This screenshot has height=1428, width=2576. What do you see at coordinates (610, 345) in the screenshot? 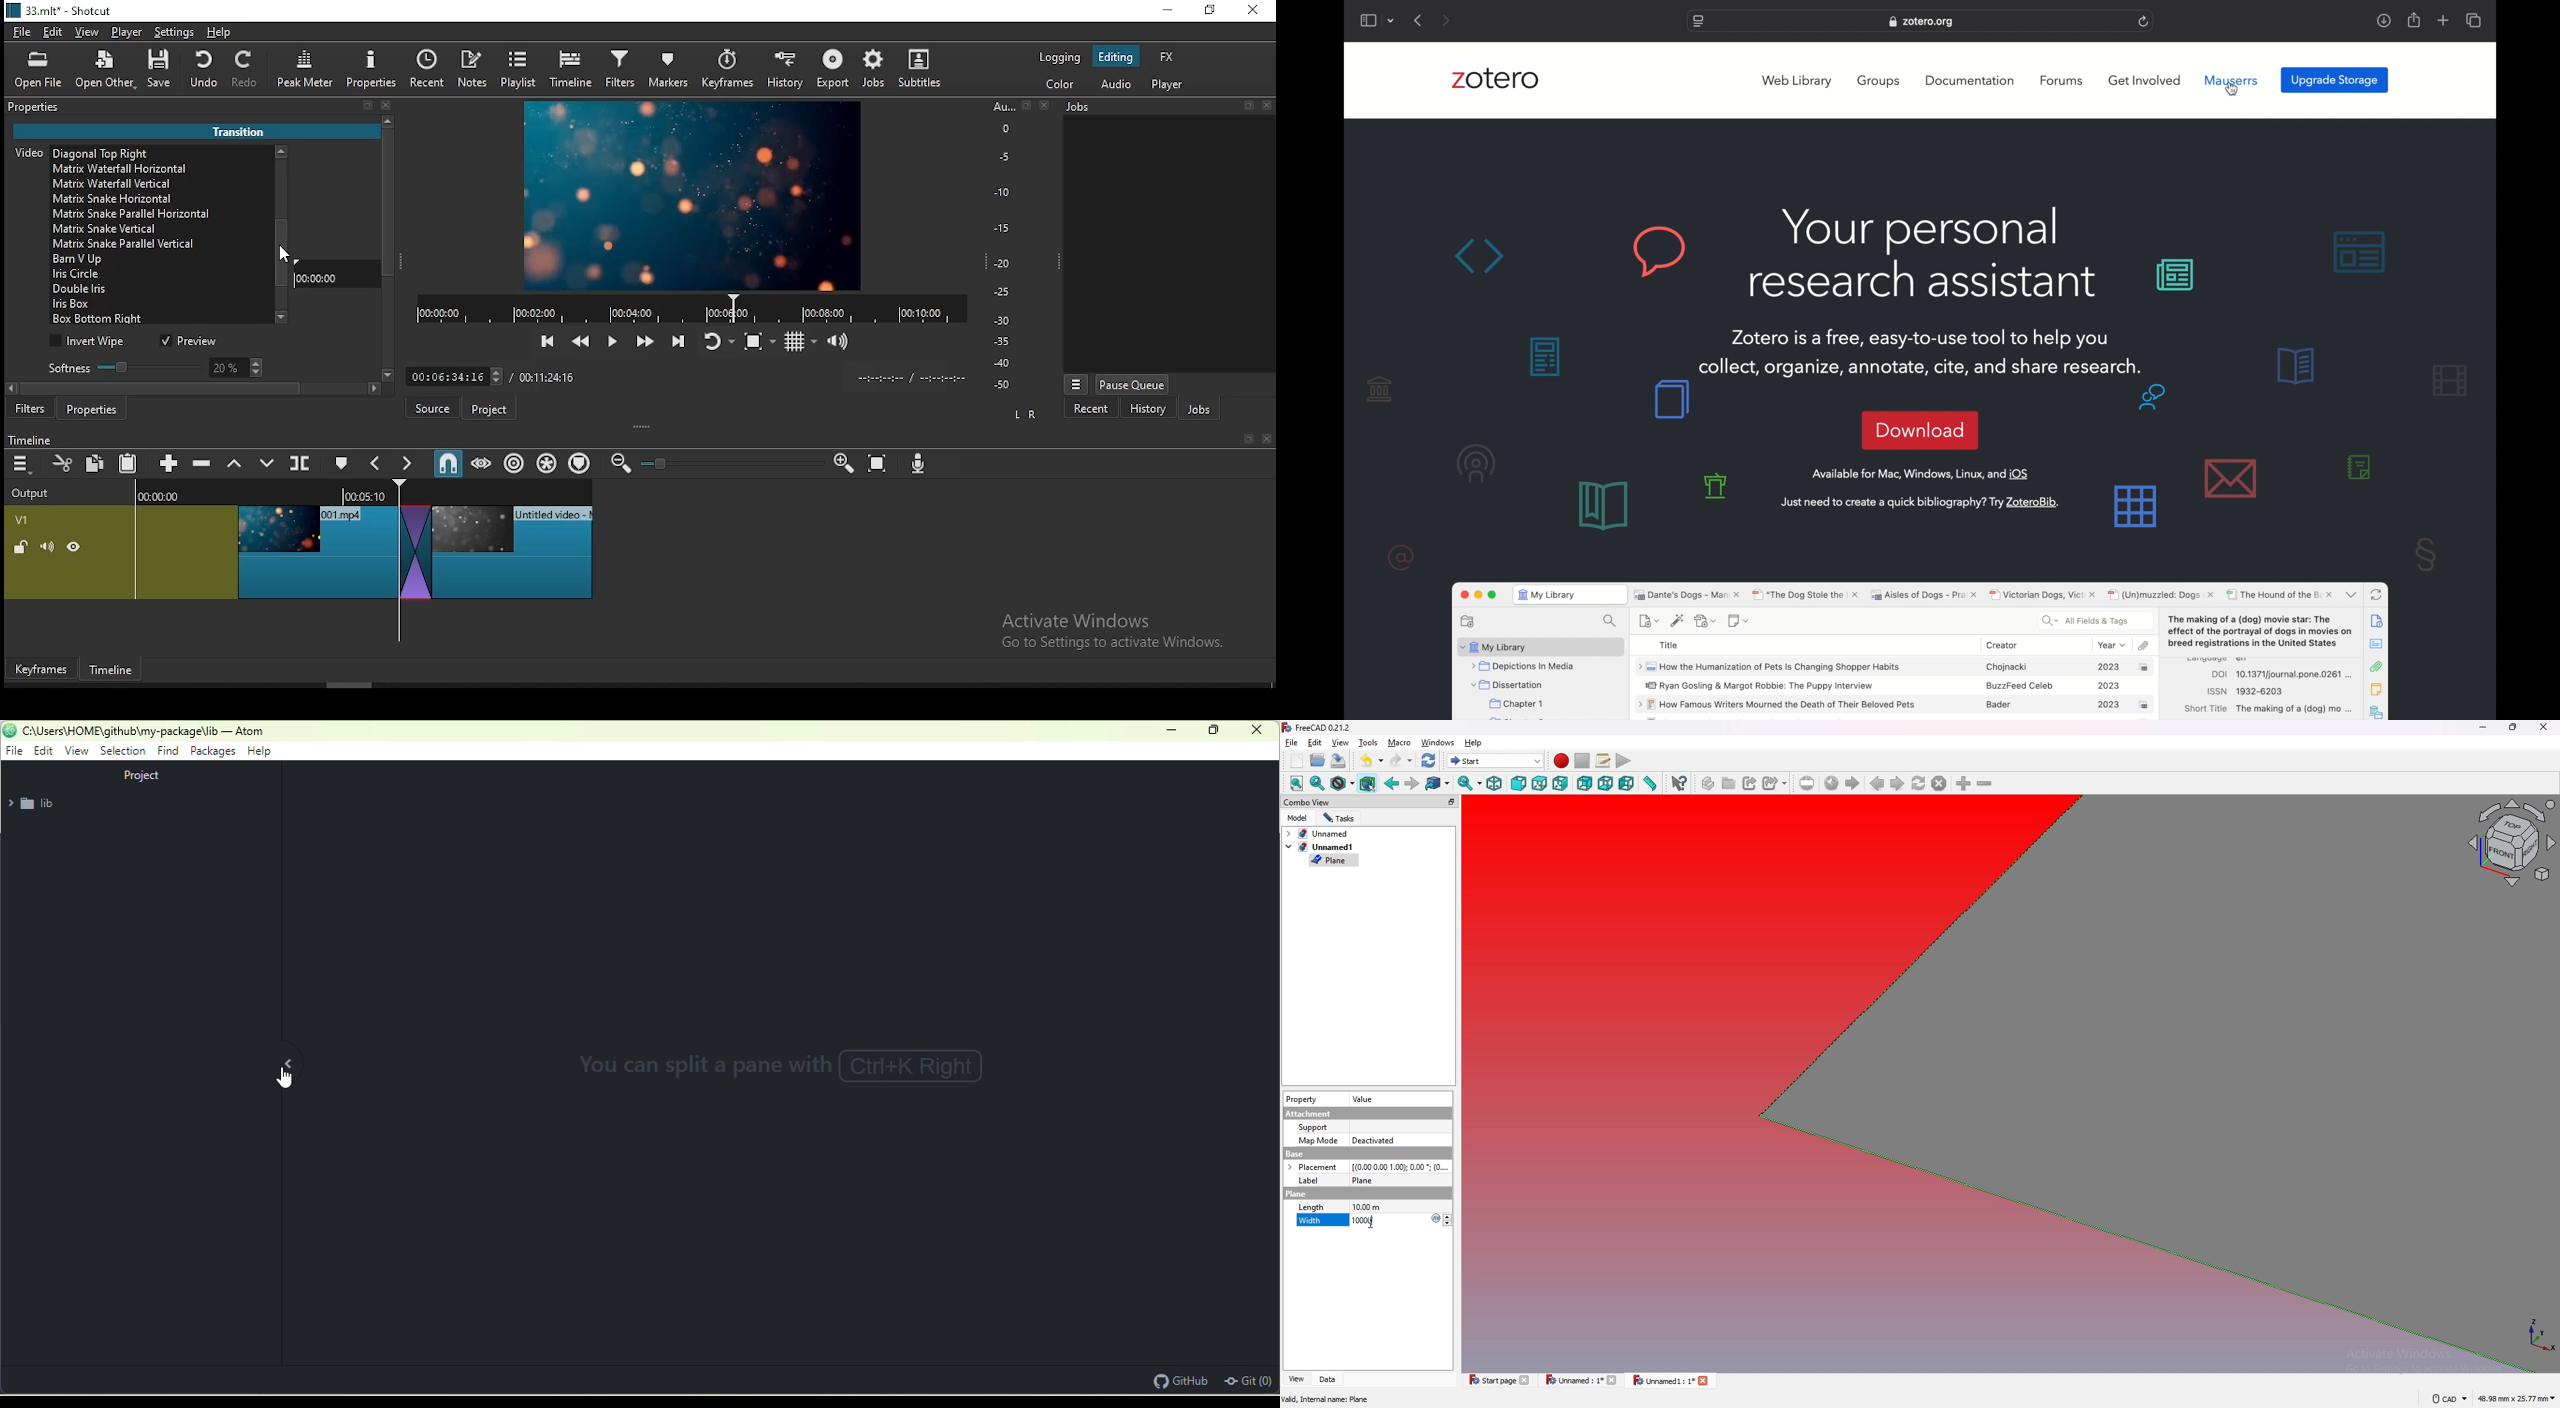
I see `play/pause` at bounding box center [610, 345].